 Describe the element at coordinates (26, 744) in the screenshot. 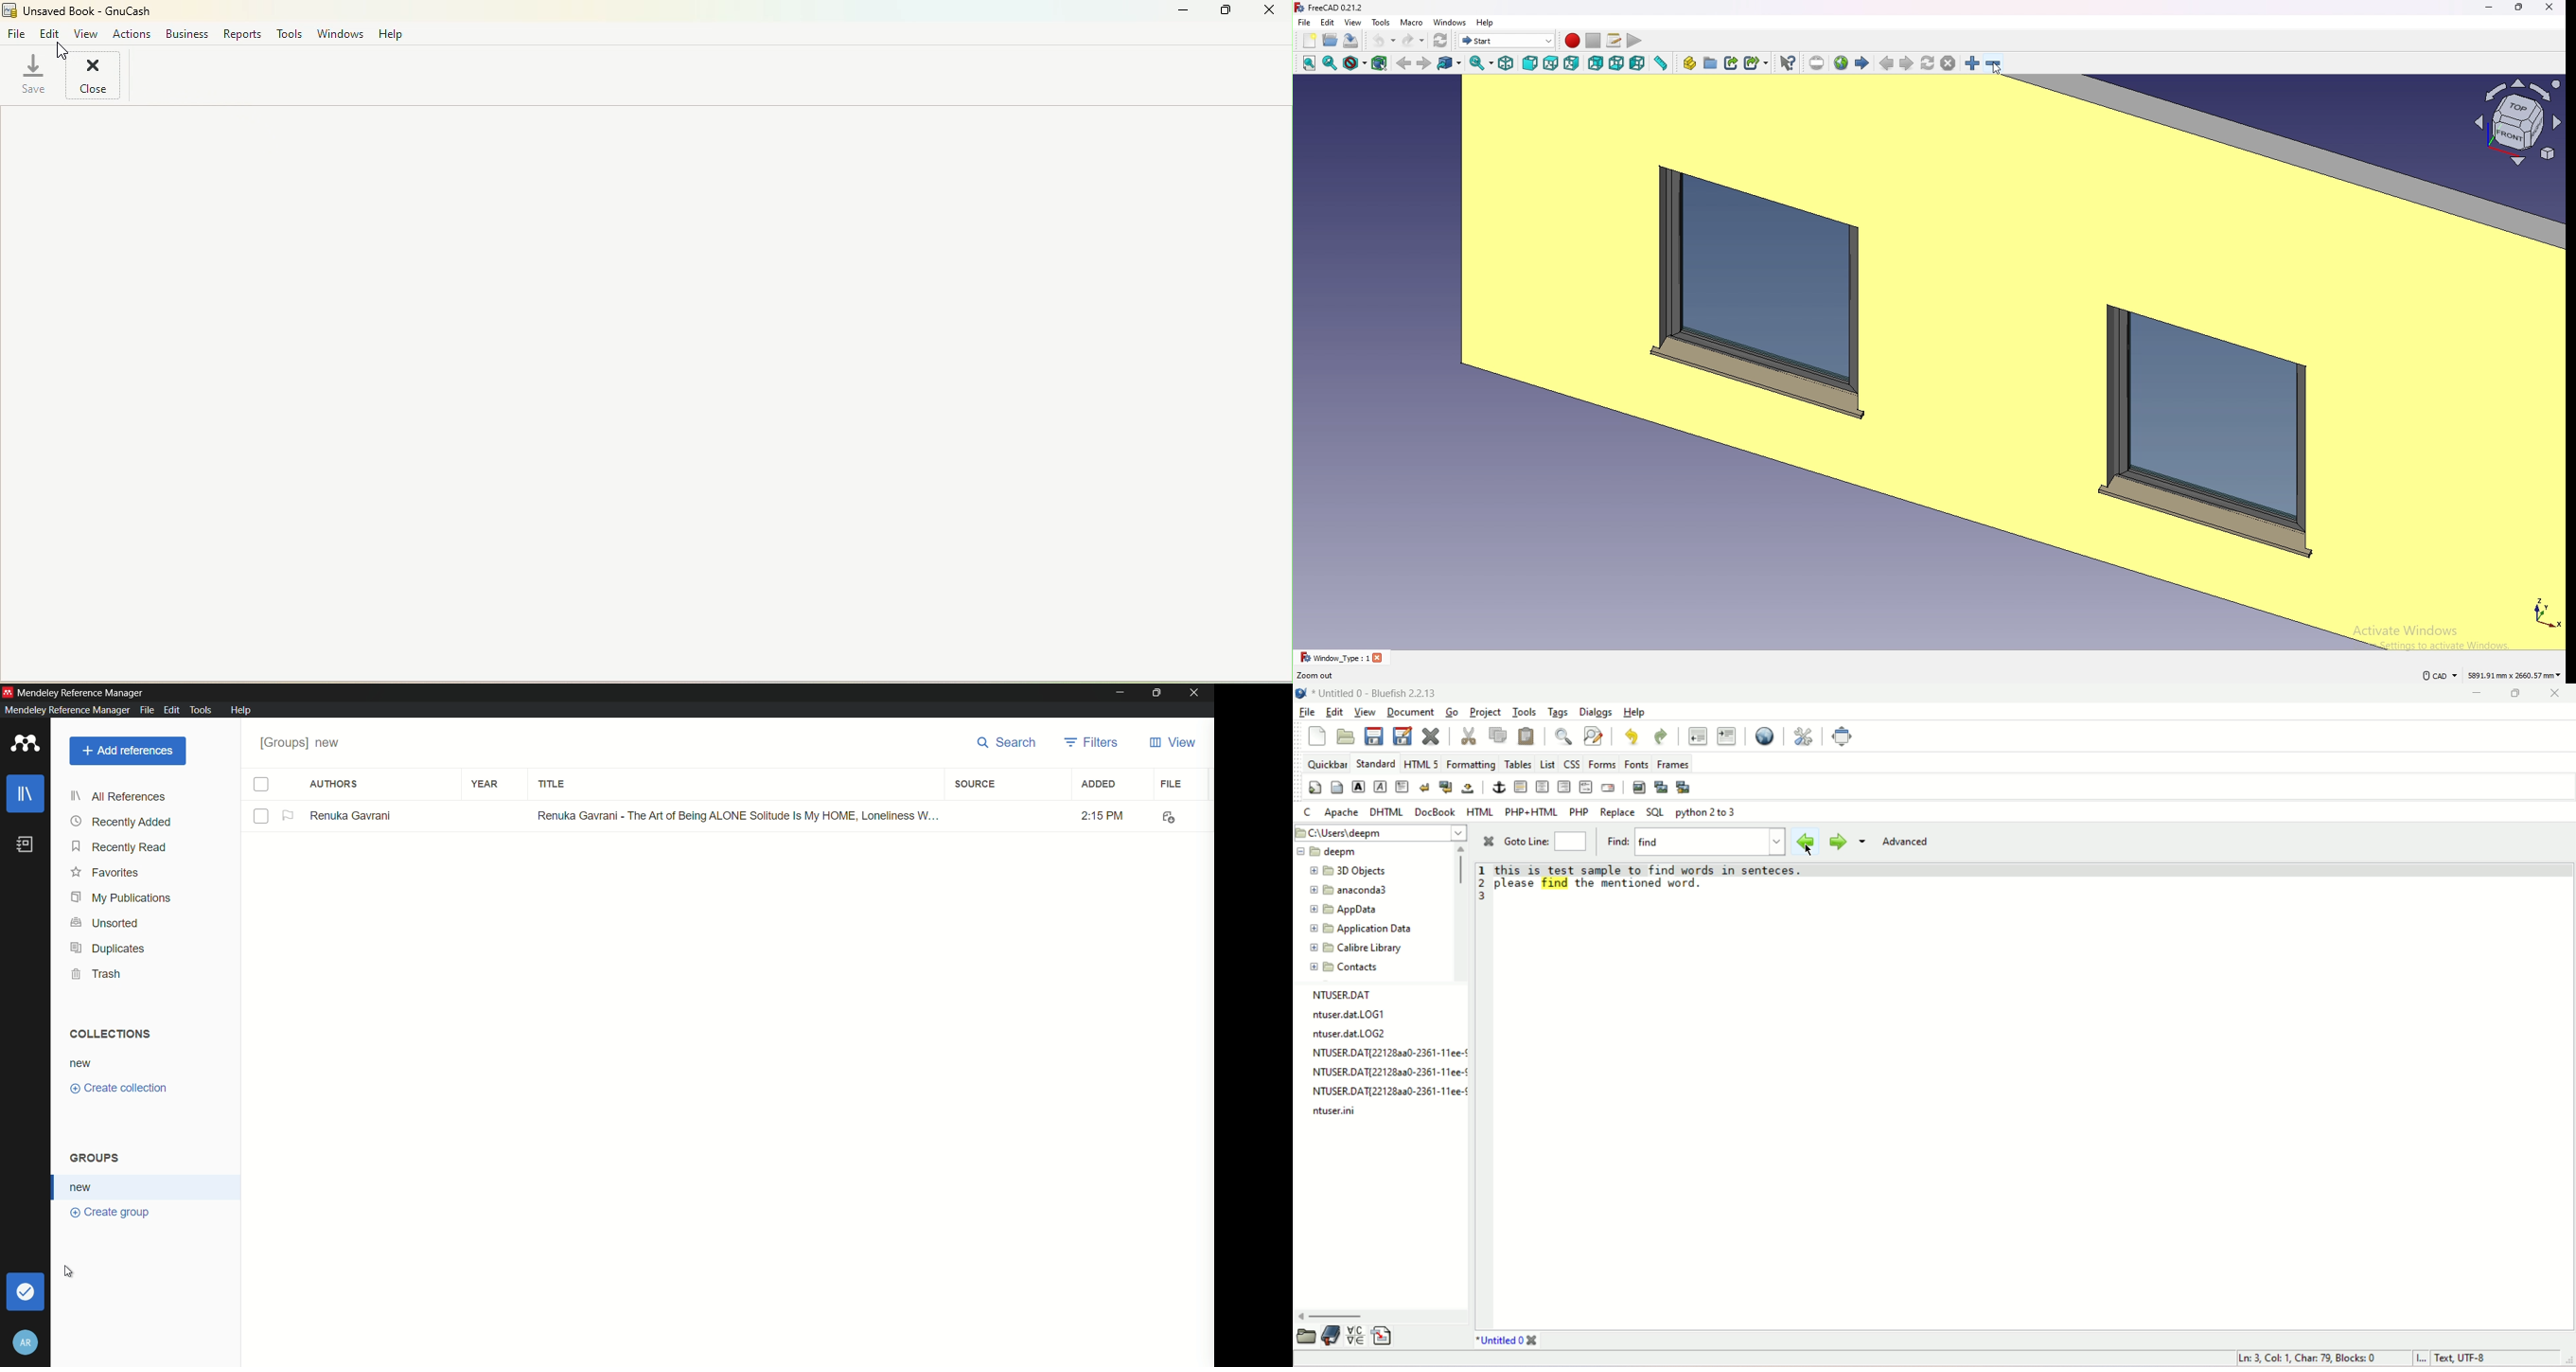

I see `app icon` at that location.